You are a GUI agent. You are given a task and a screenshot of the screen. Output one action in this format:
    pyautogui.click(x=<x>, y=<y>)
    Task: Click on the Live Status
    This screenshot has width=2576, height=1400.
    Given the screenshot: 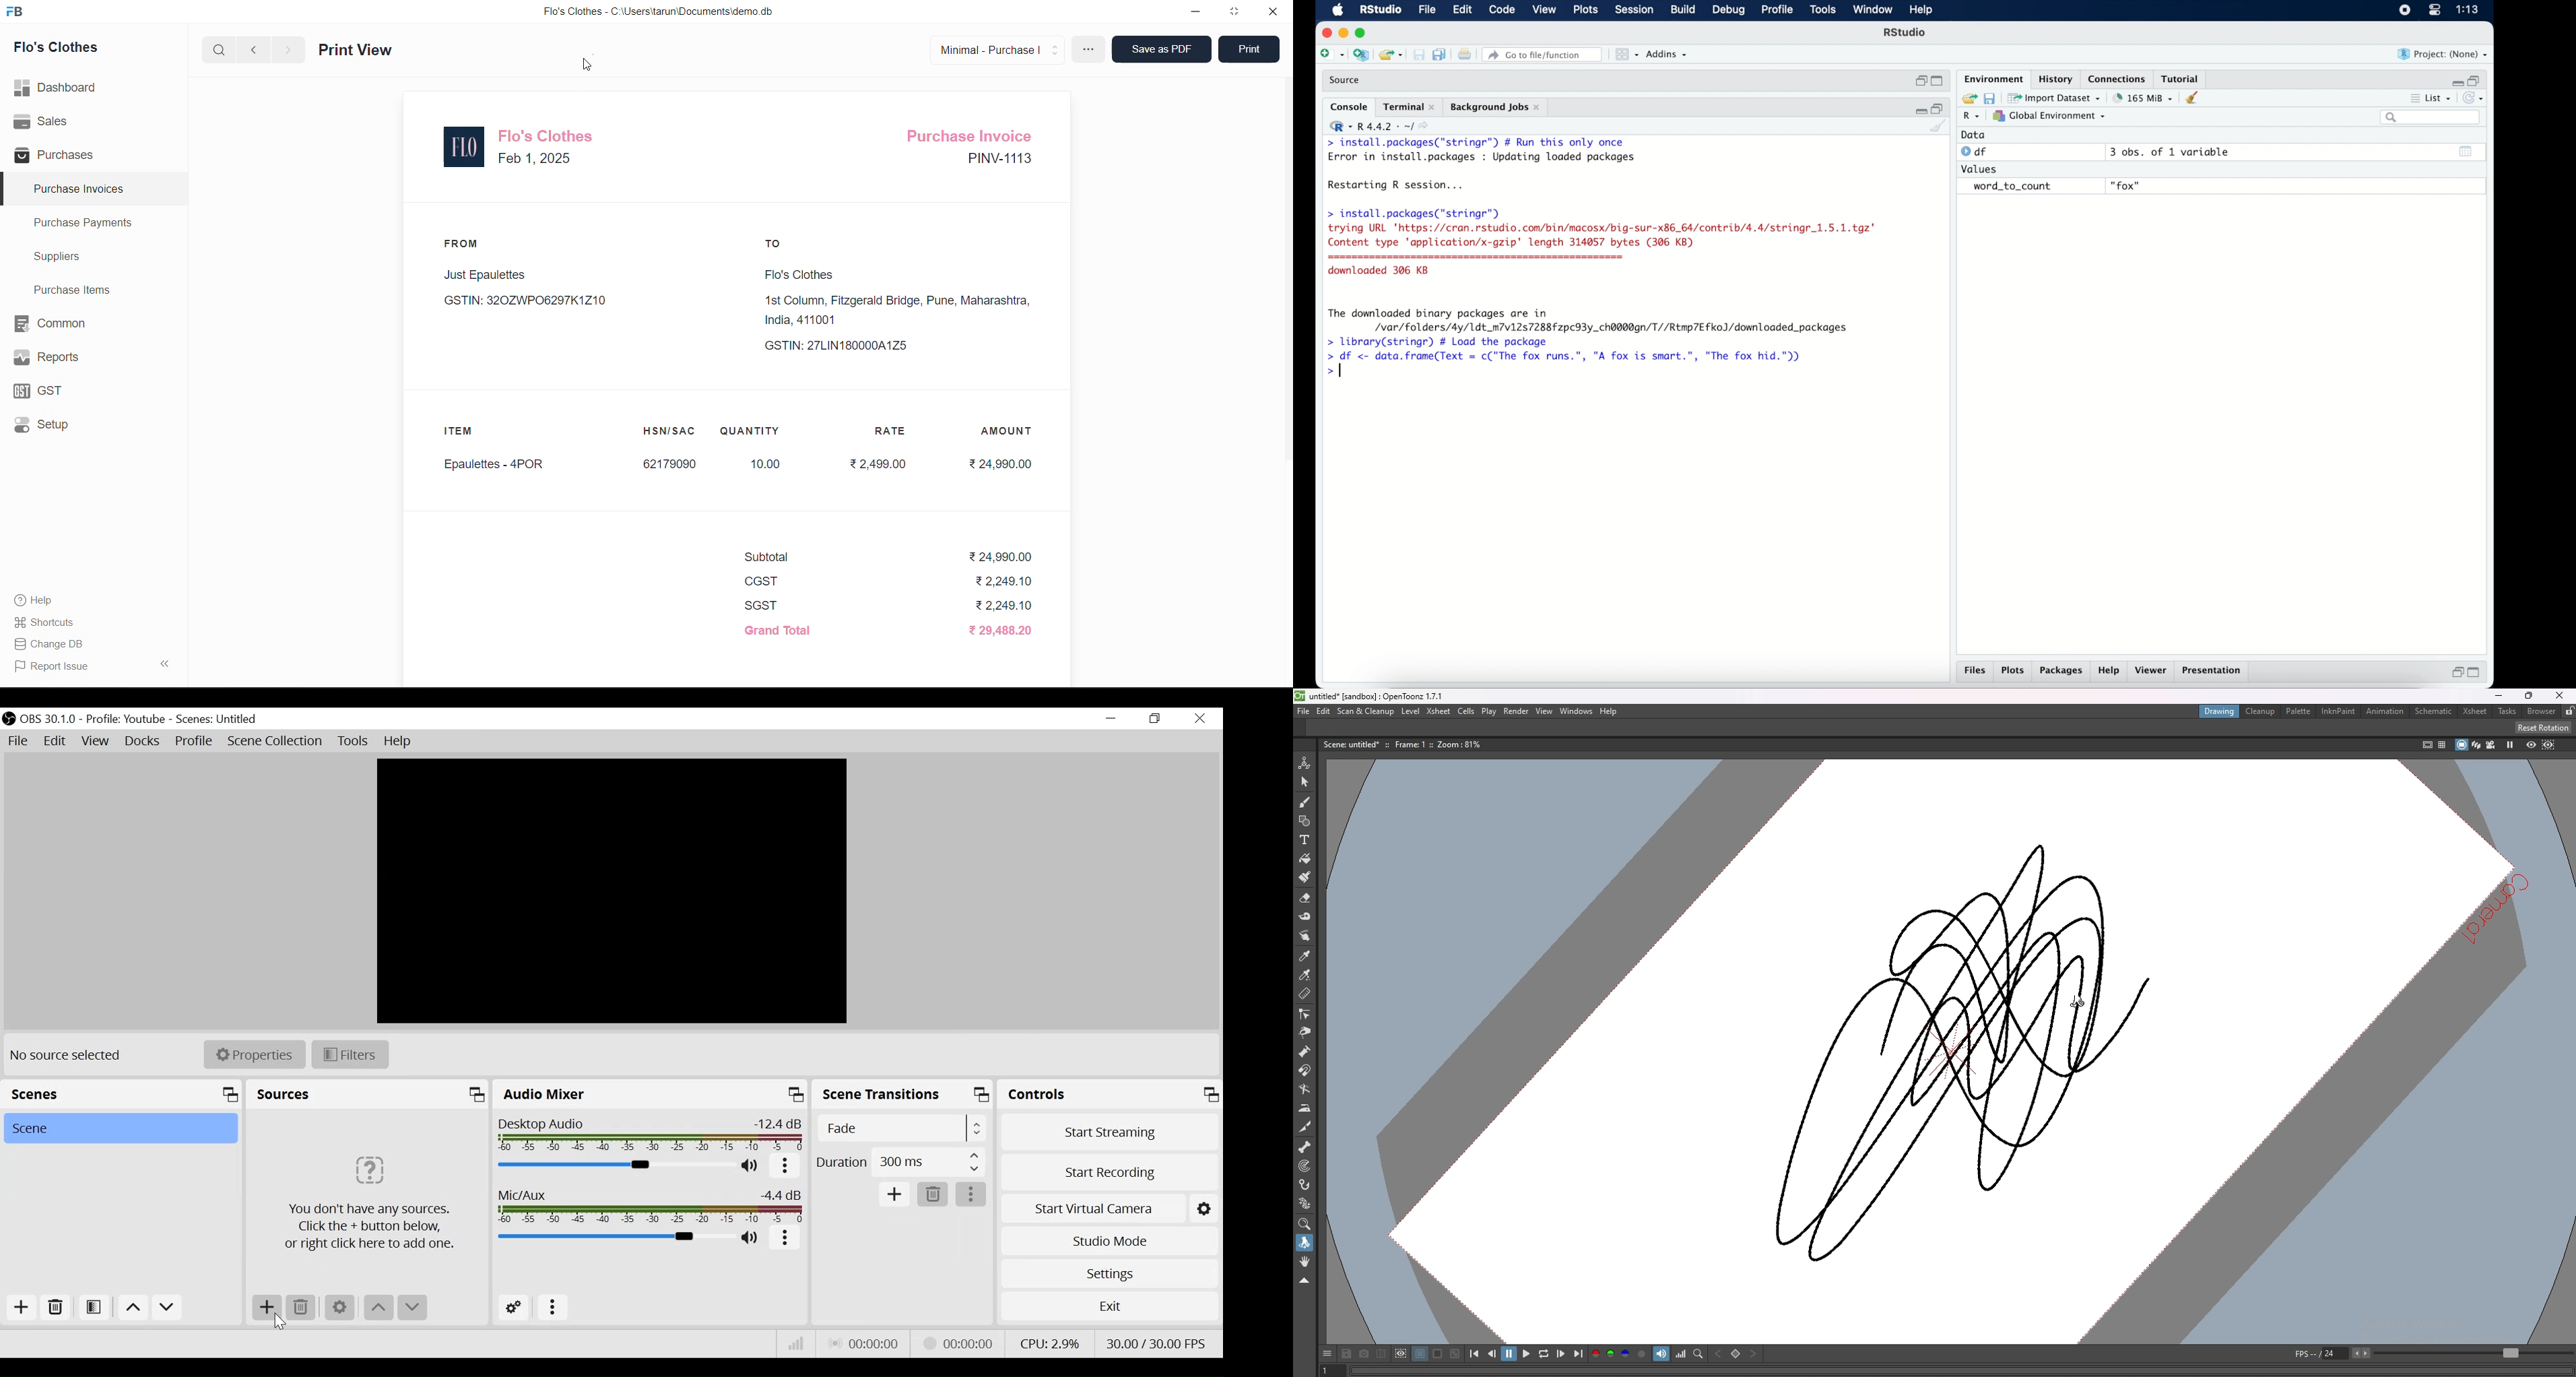 What is the action you would take?
    pyautogui.click(x=865, y=1342)
    